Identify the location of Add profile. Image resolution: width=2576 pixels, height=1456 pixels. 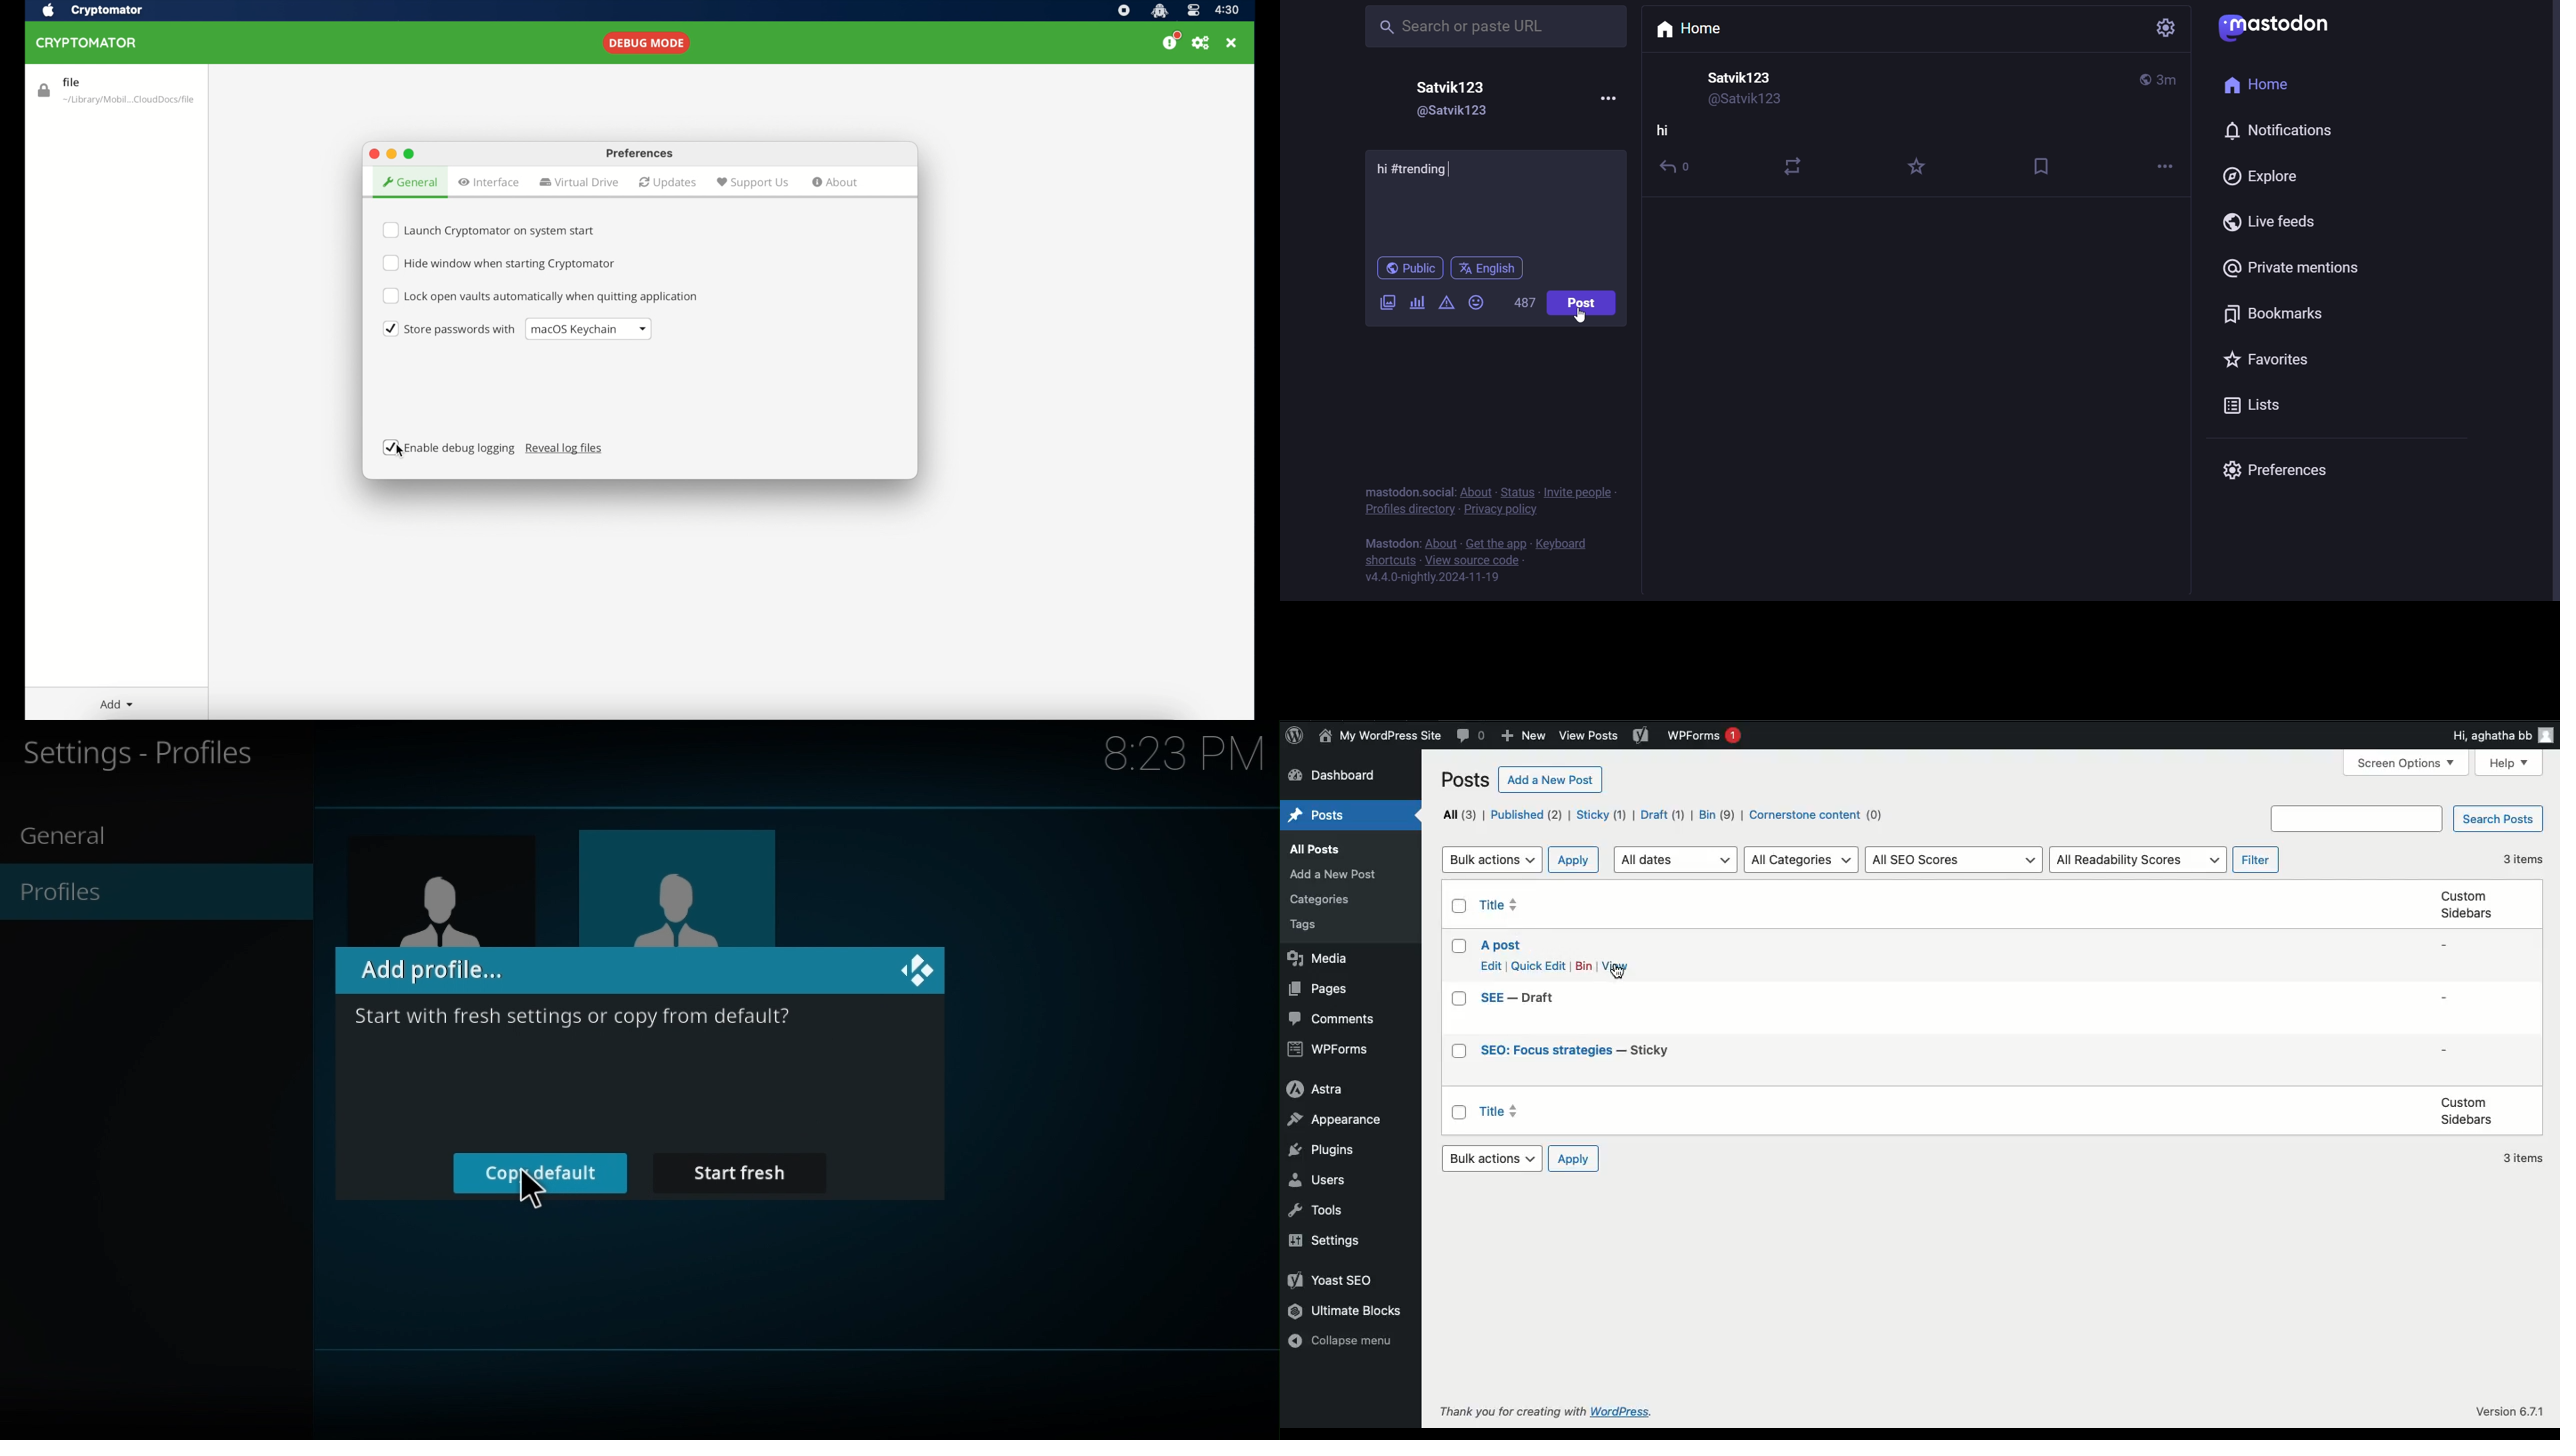
(444, 971).